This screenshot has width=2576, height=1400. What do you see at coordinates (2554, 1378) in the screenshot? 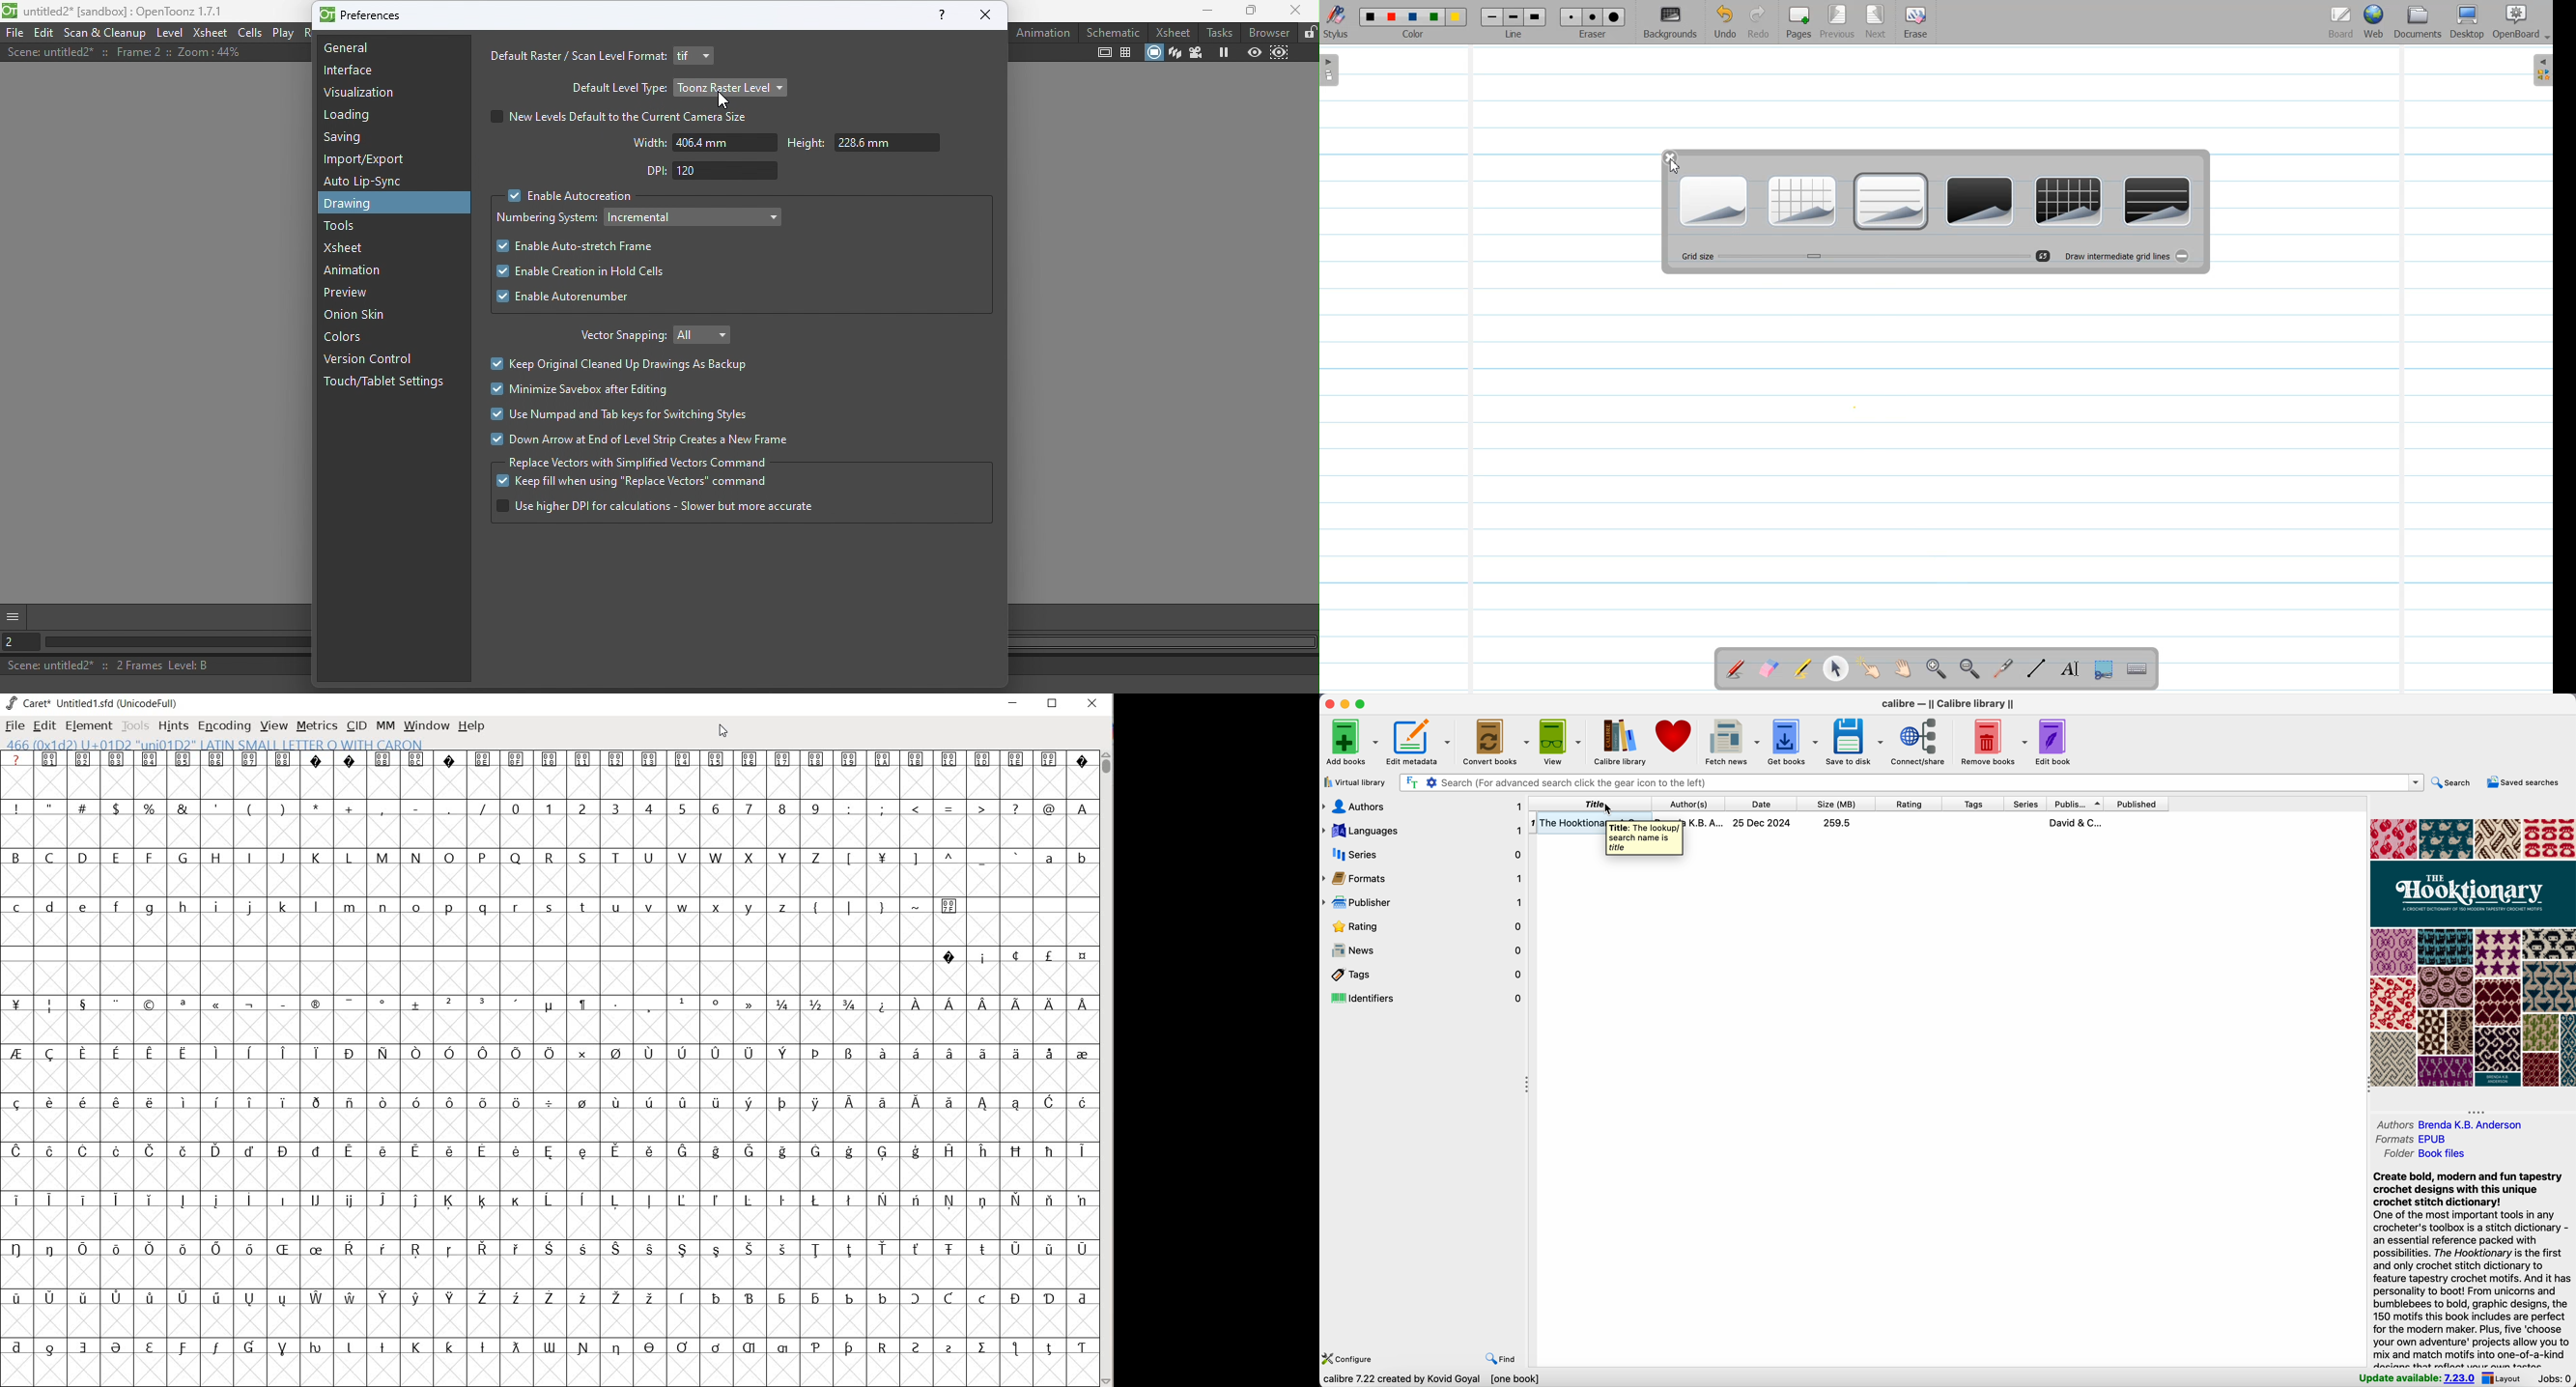
I see `Jobs: 0` at bounding box center [2554, 1378].